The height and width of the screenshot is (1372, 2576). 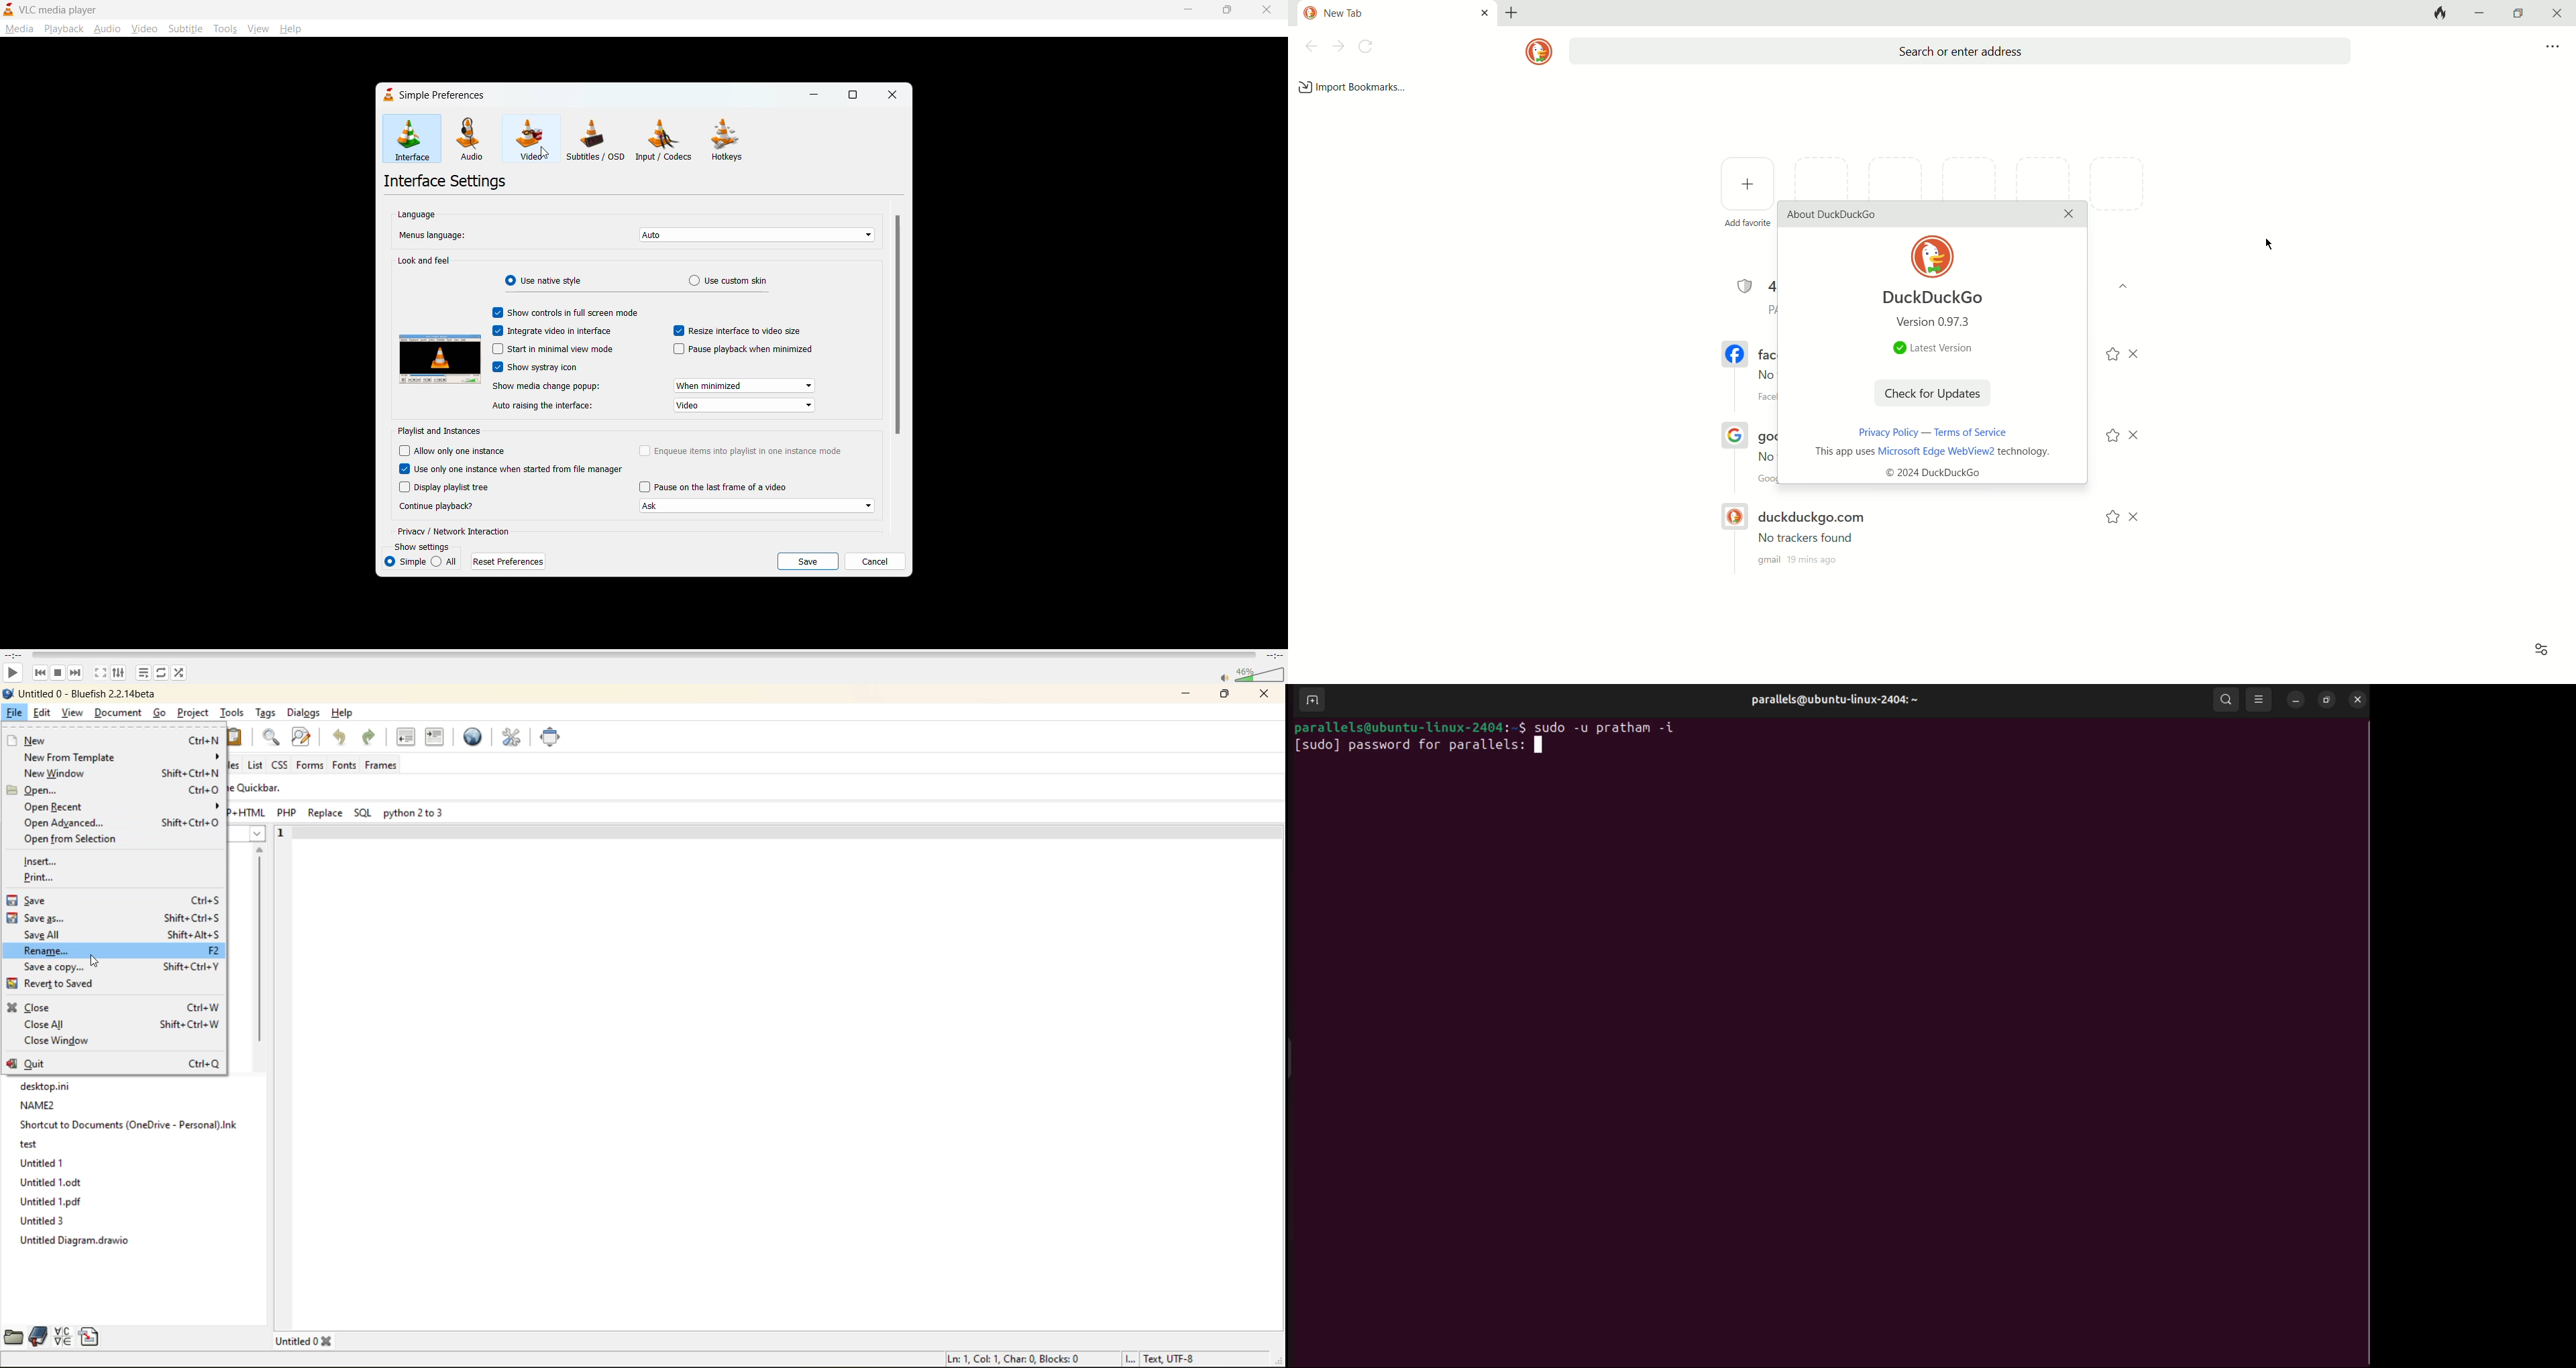 What do you see at coordinates (144, 673) in the screenshot?
I see `playlist` at bounding box center [144, 673].